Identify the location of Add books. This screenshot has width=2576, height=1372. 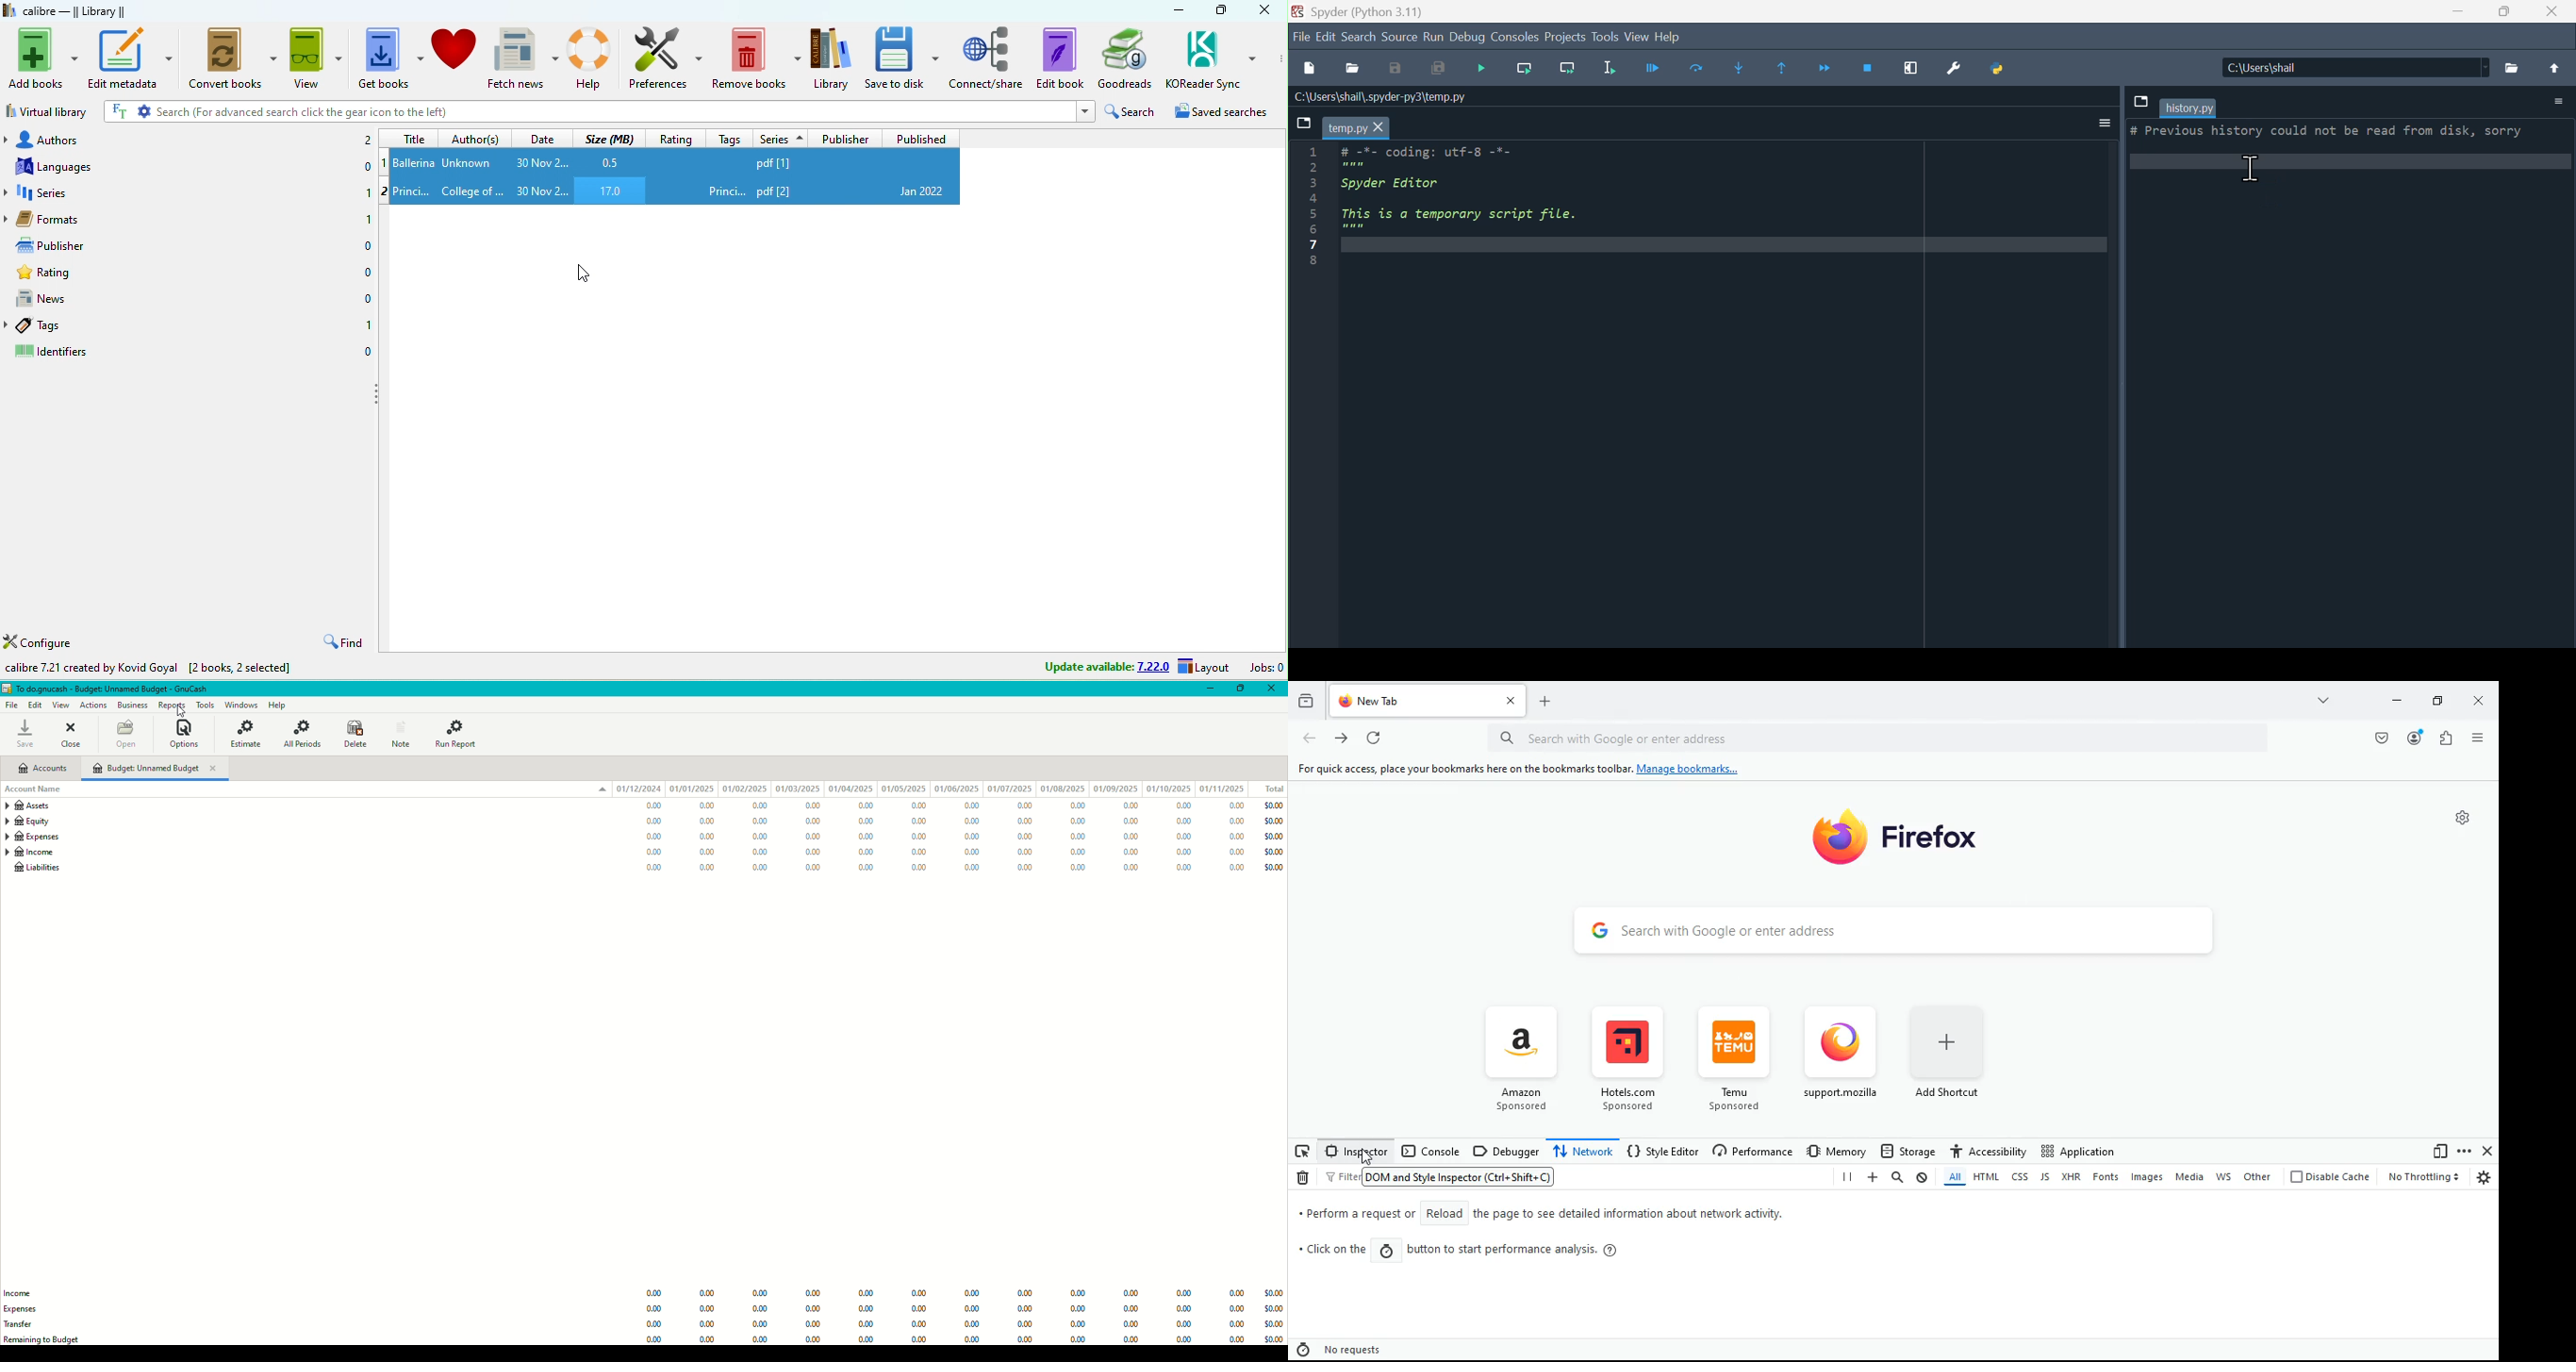
(41, 58).